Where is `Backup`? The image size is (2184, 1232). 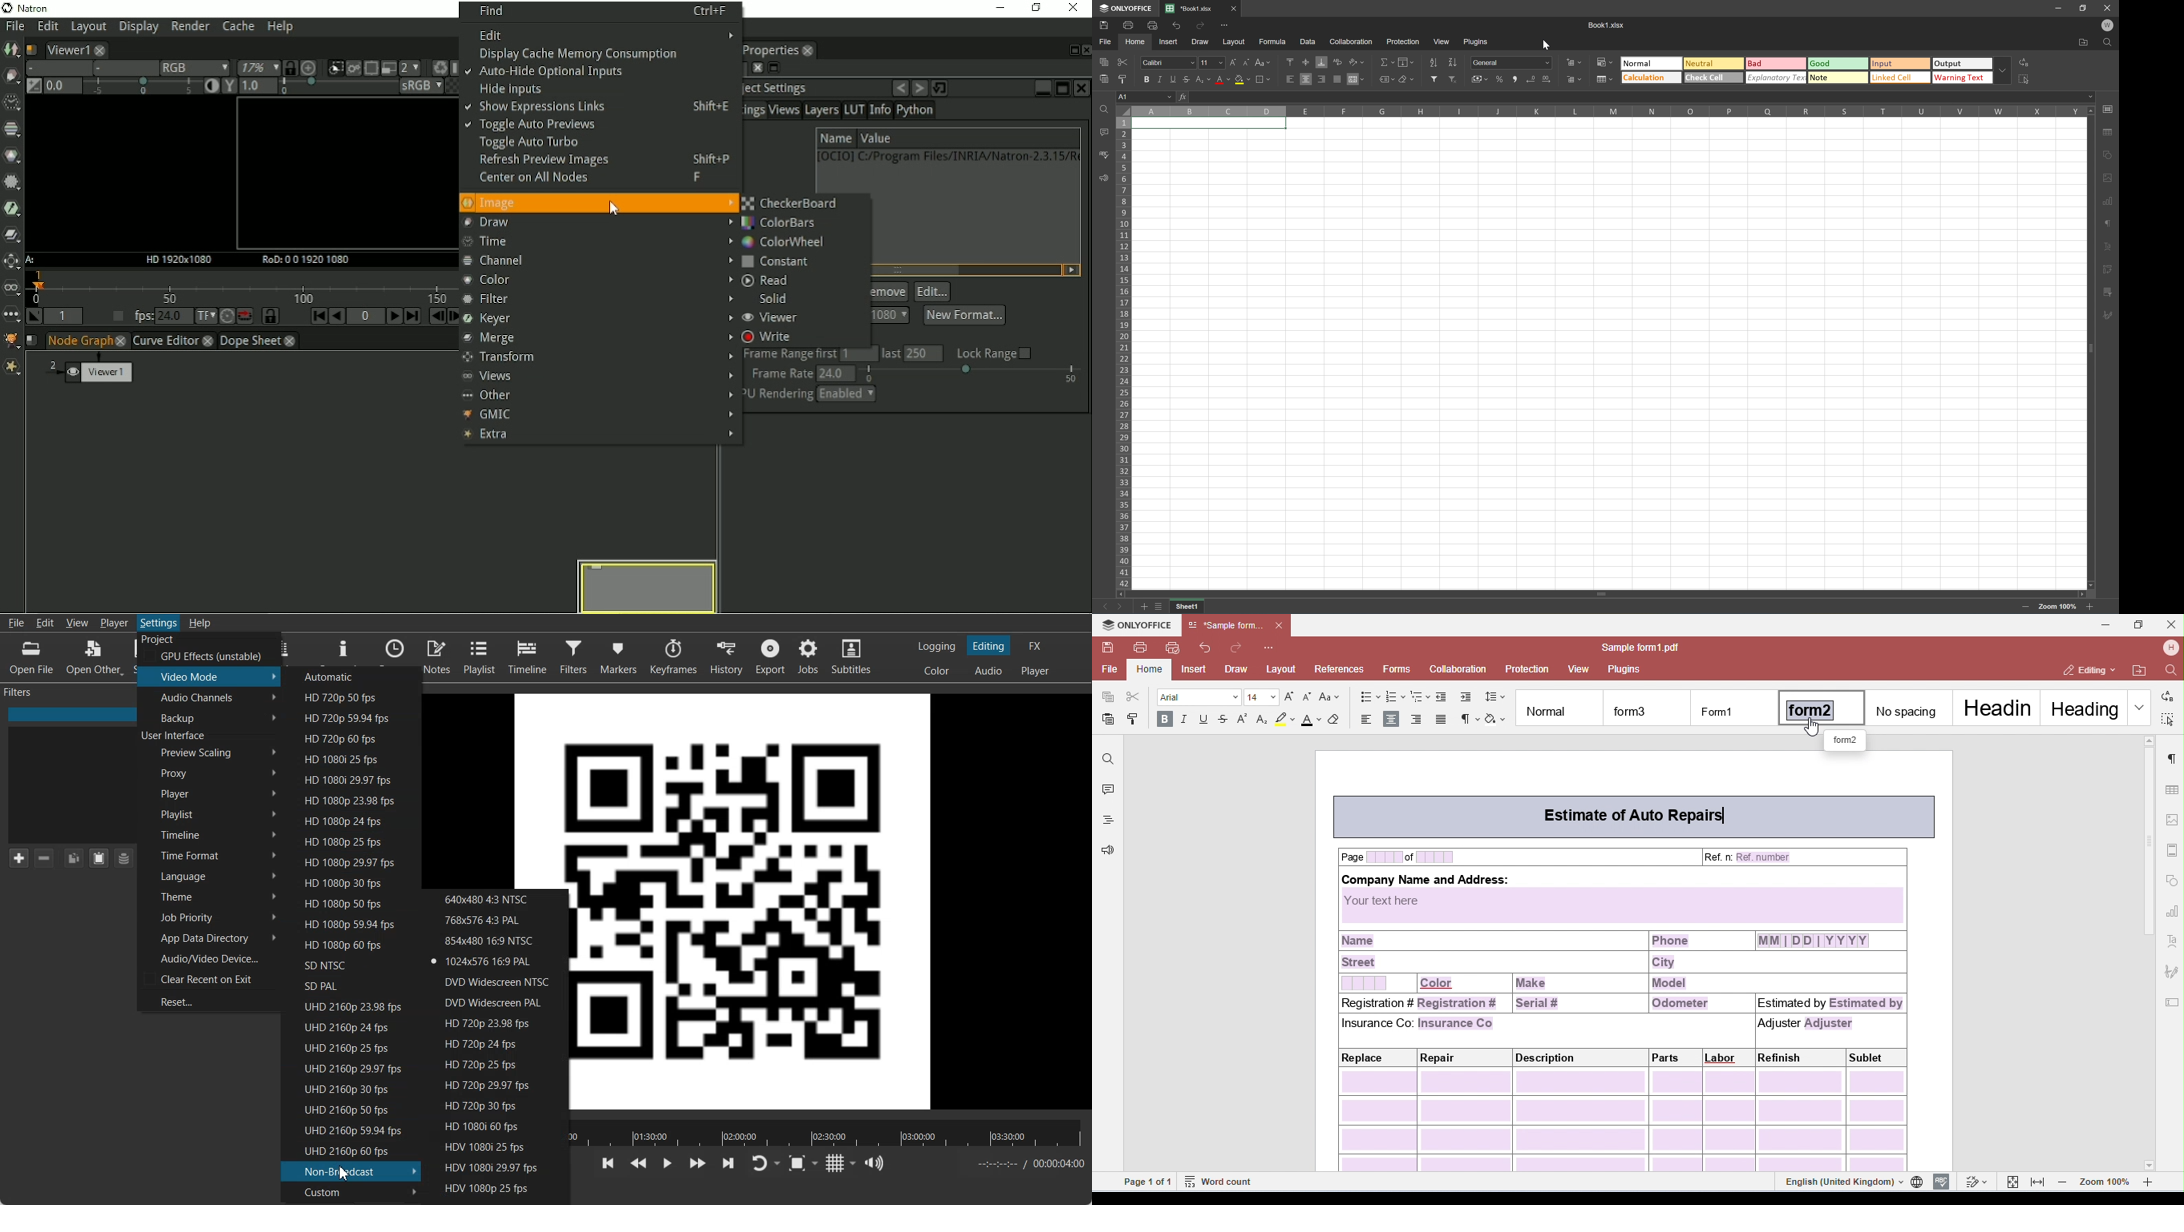
Backup is located at coordinates (209, 717).